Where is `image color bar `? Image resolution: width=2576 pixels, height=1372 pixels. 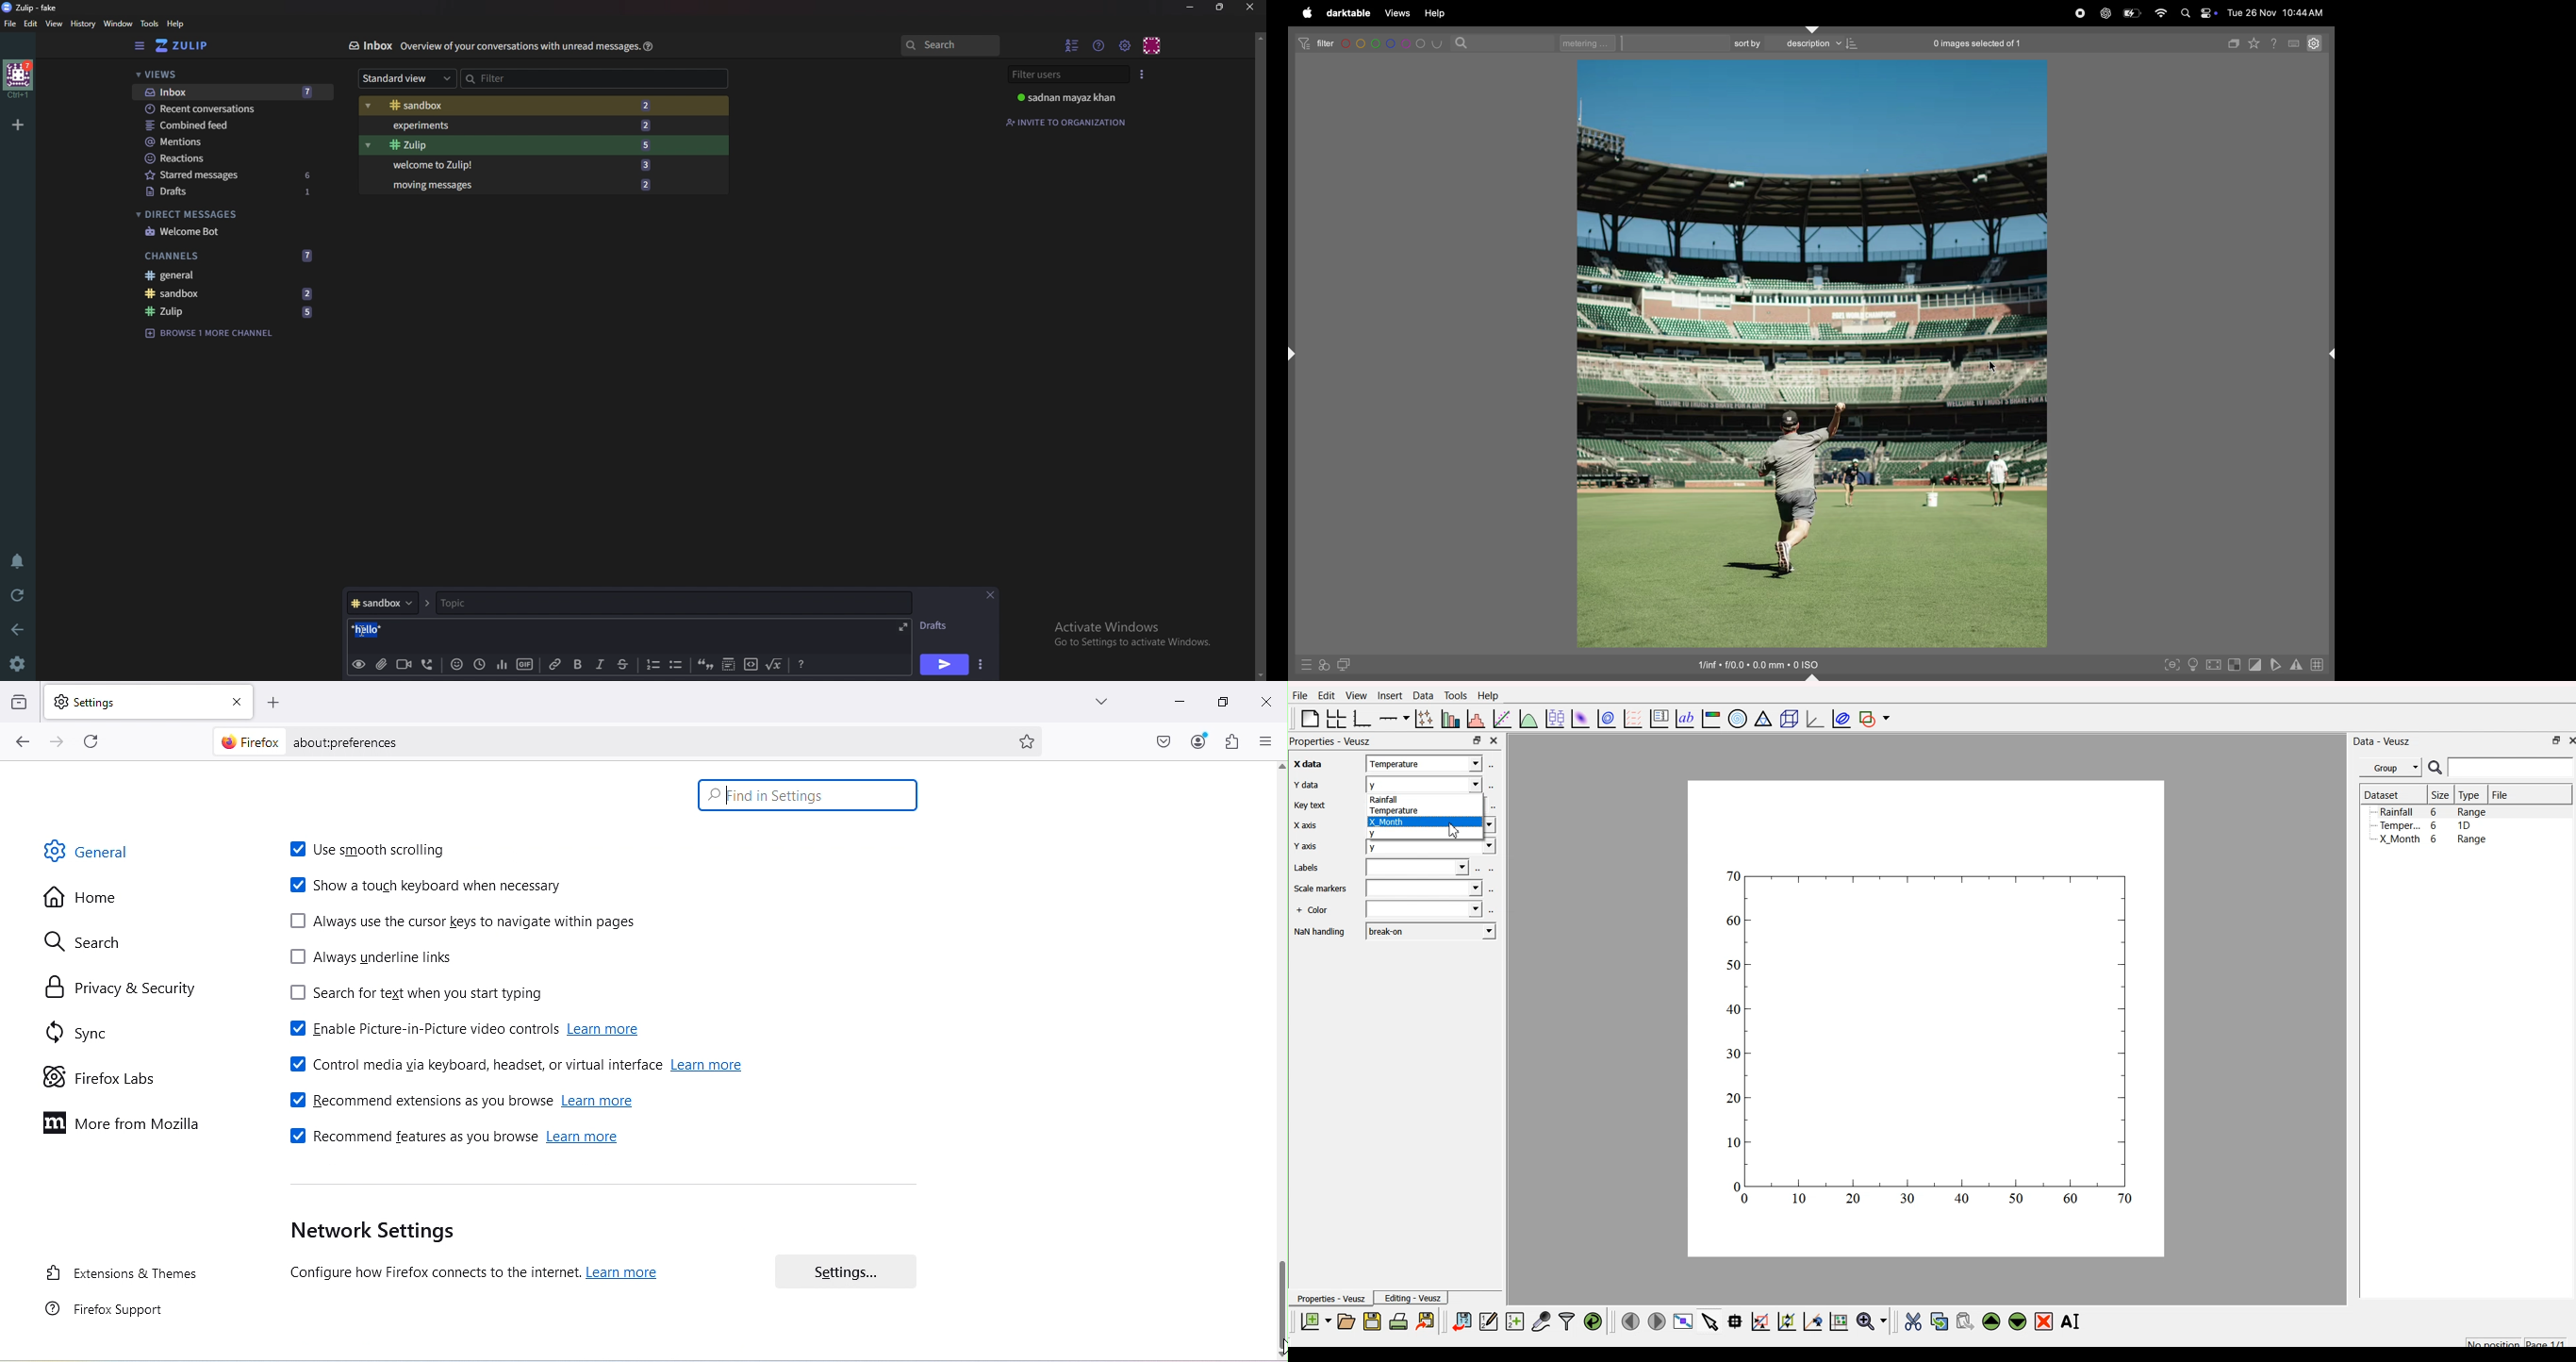
image color bar  is located at coordinates (1711, 718).